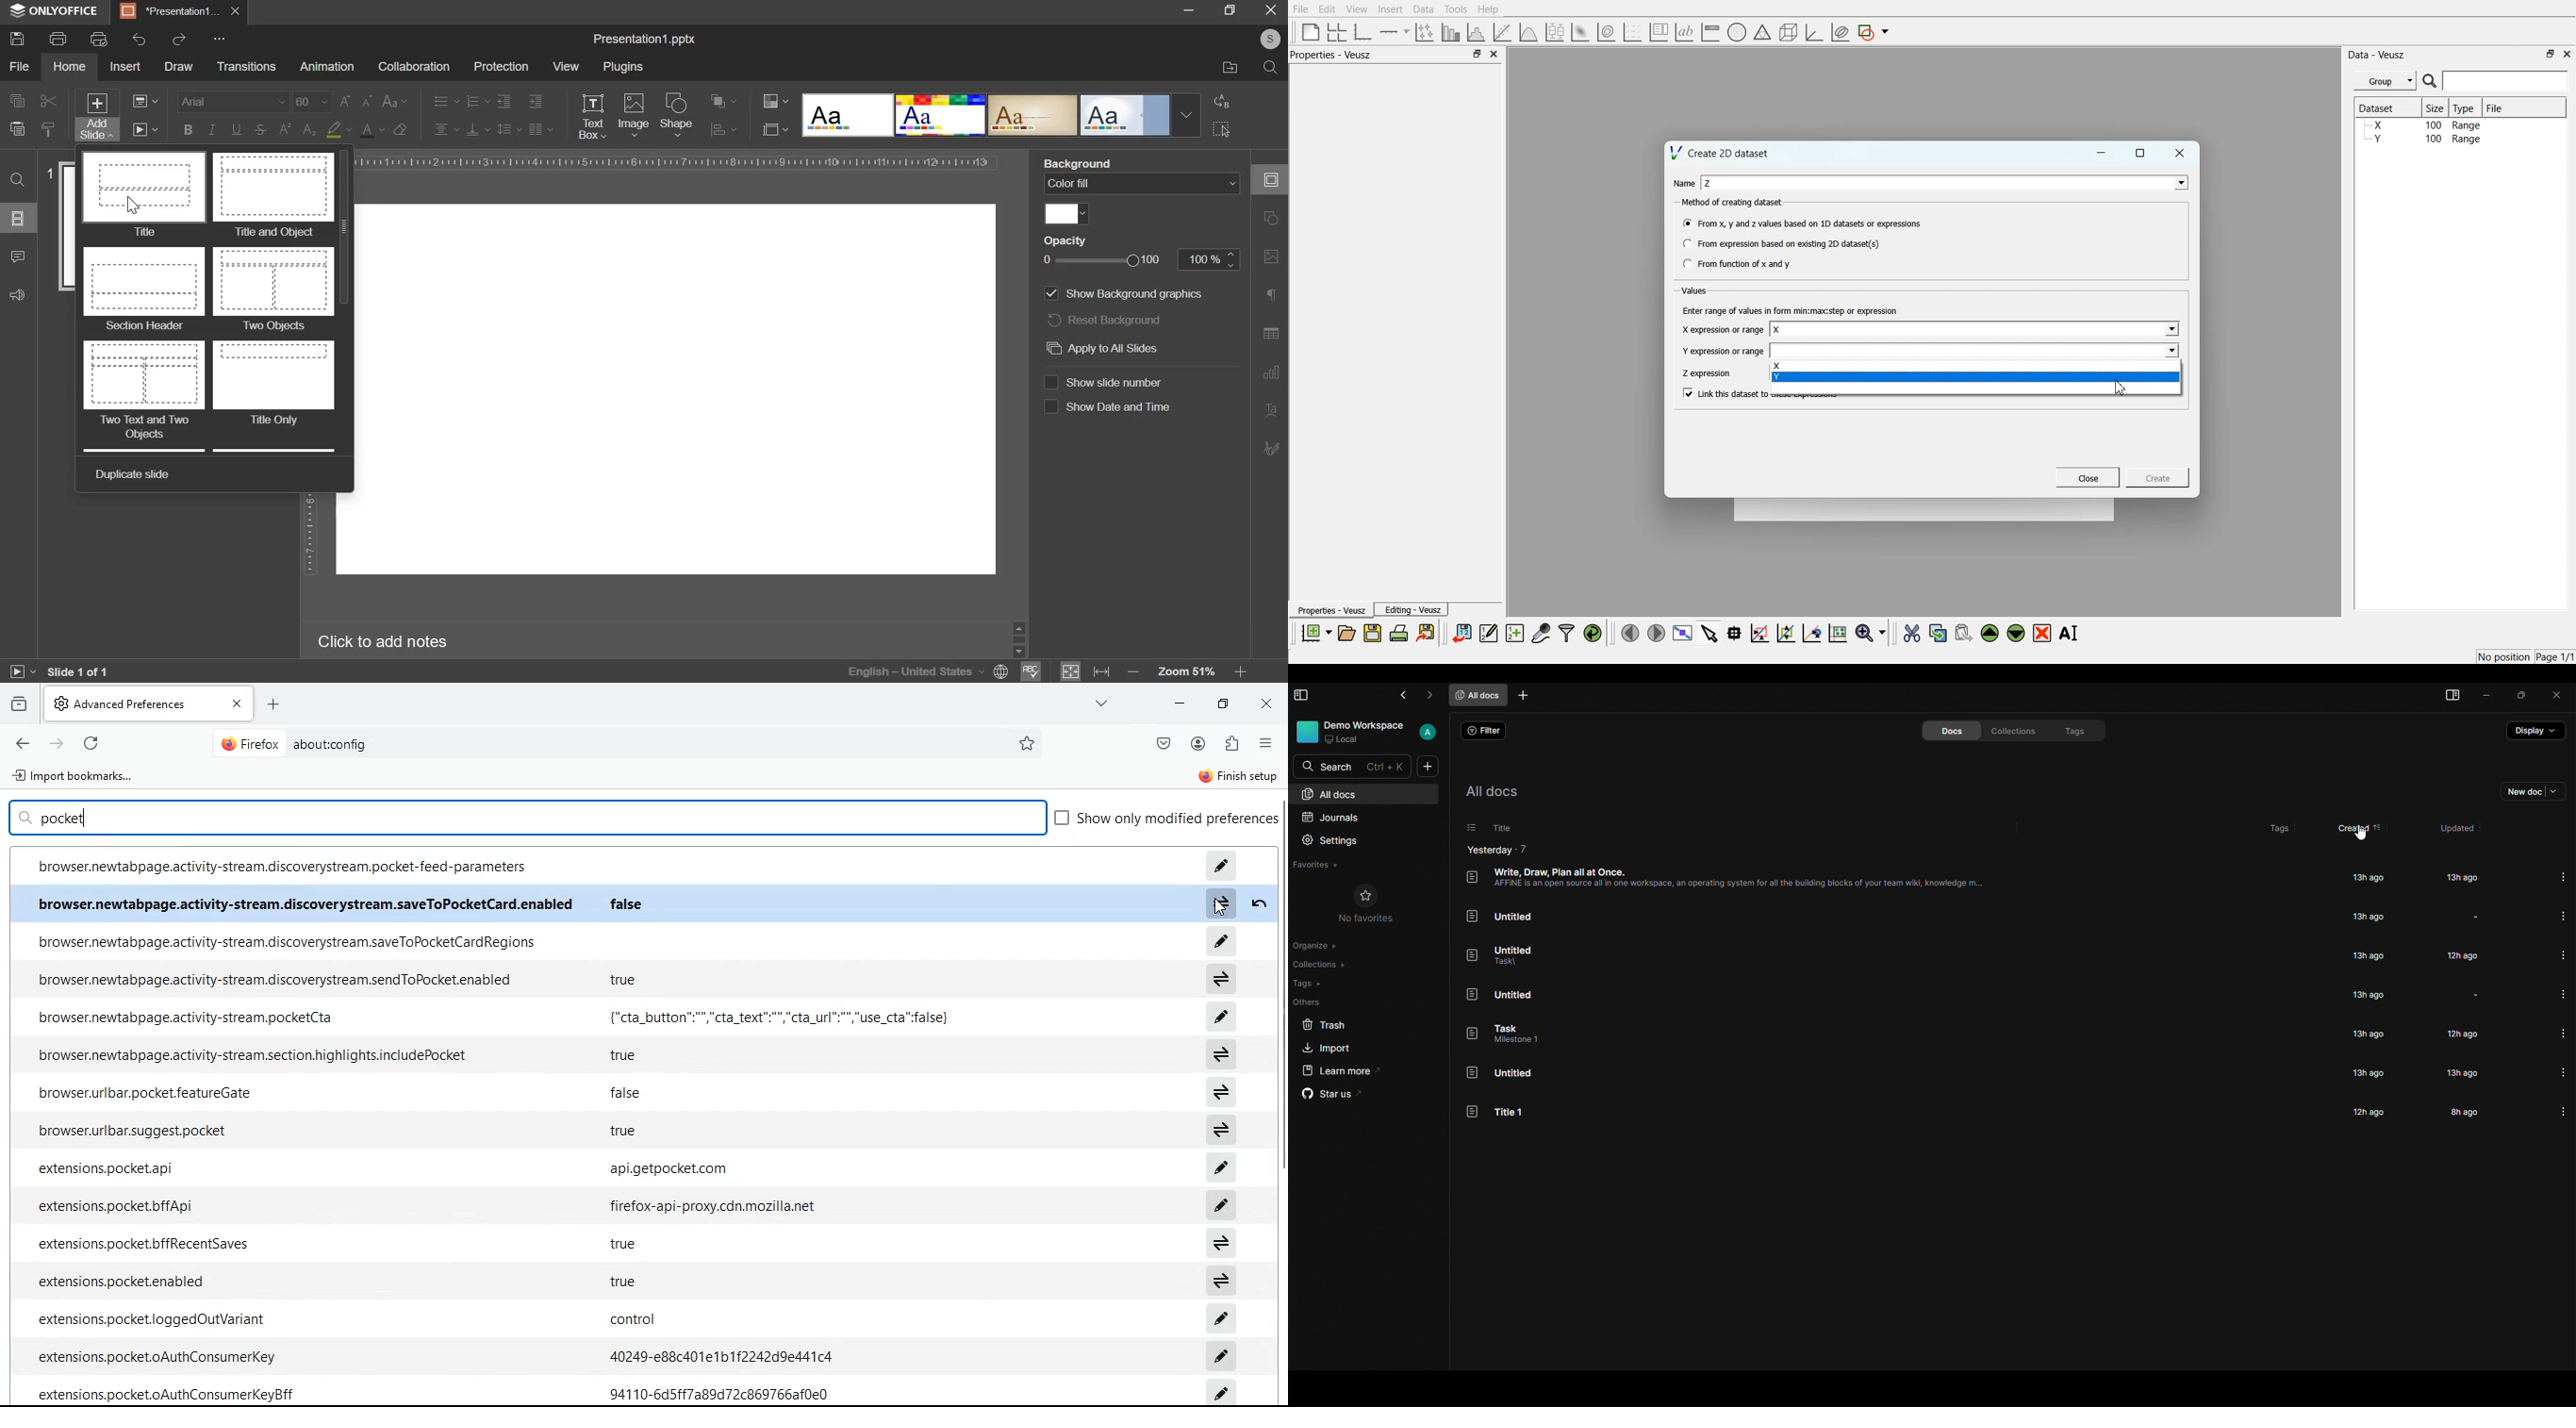 The height and width of the screenshot is (1428, 2576). Describe the element at coordinates (1211, 259) in the screenshot. I see `opacity 100%` at that location.